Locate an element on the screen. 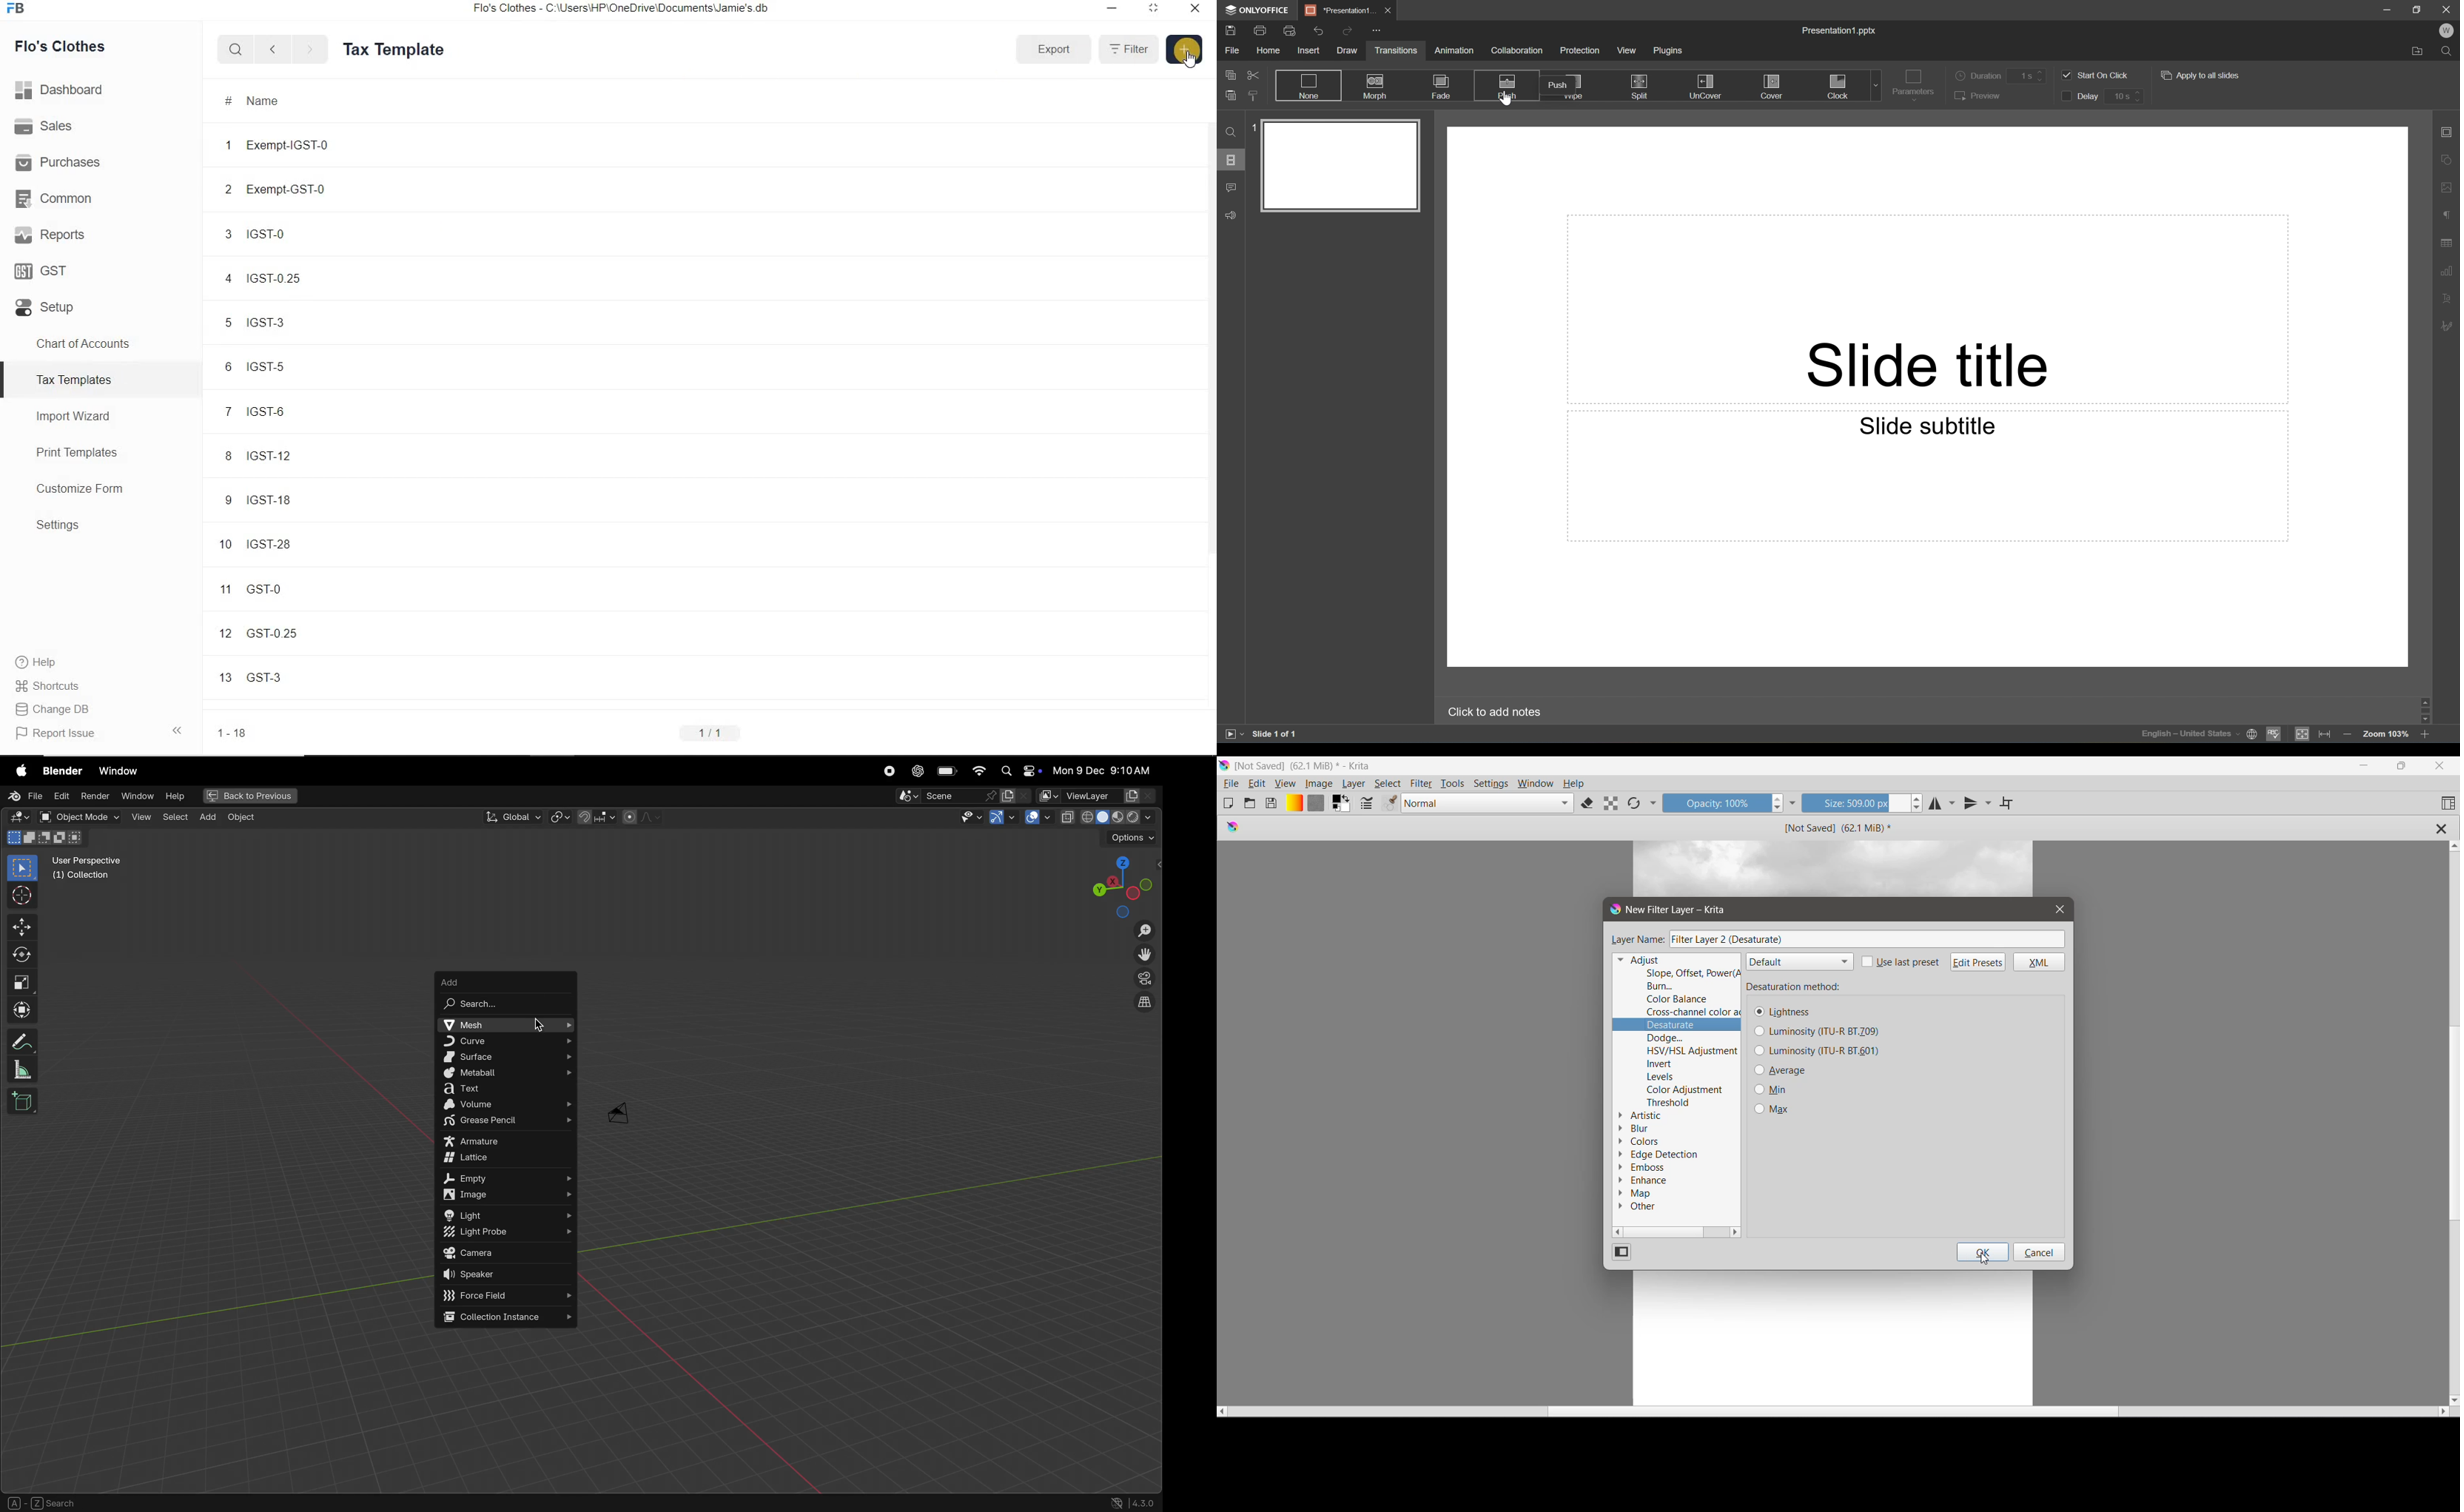  Cursor is located at coordinates (1192, 59).